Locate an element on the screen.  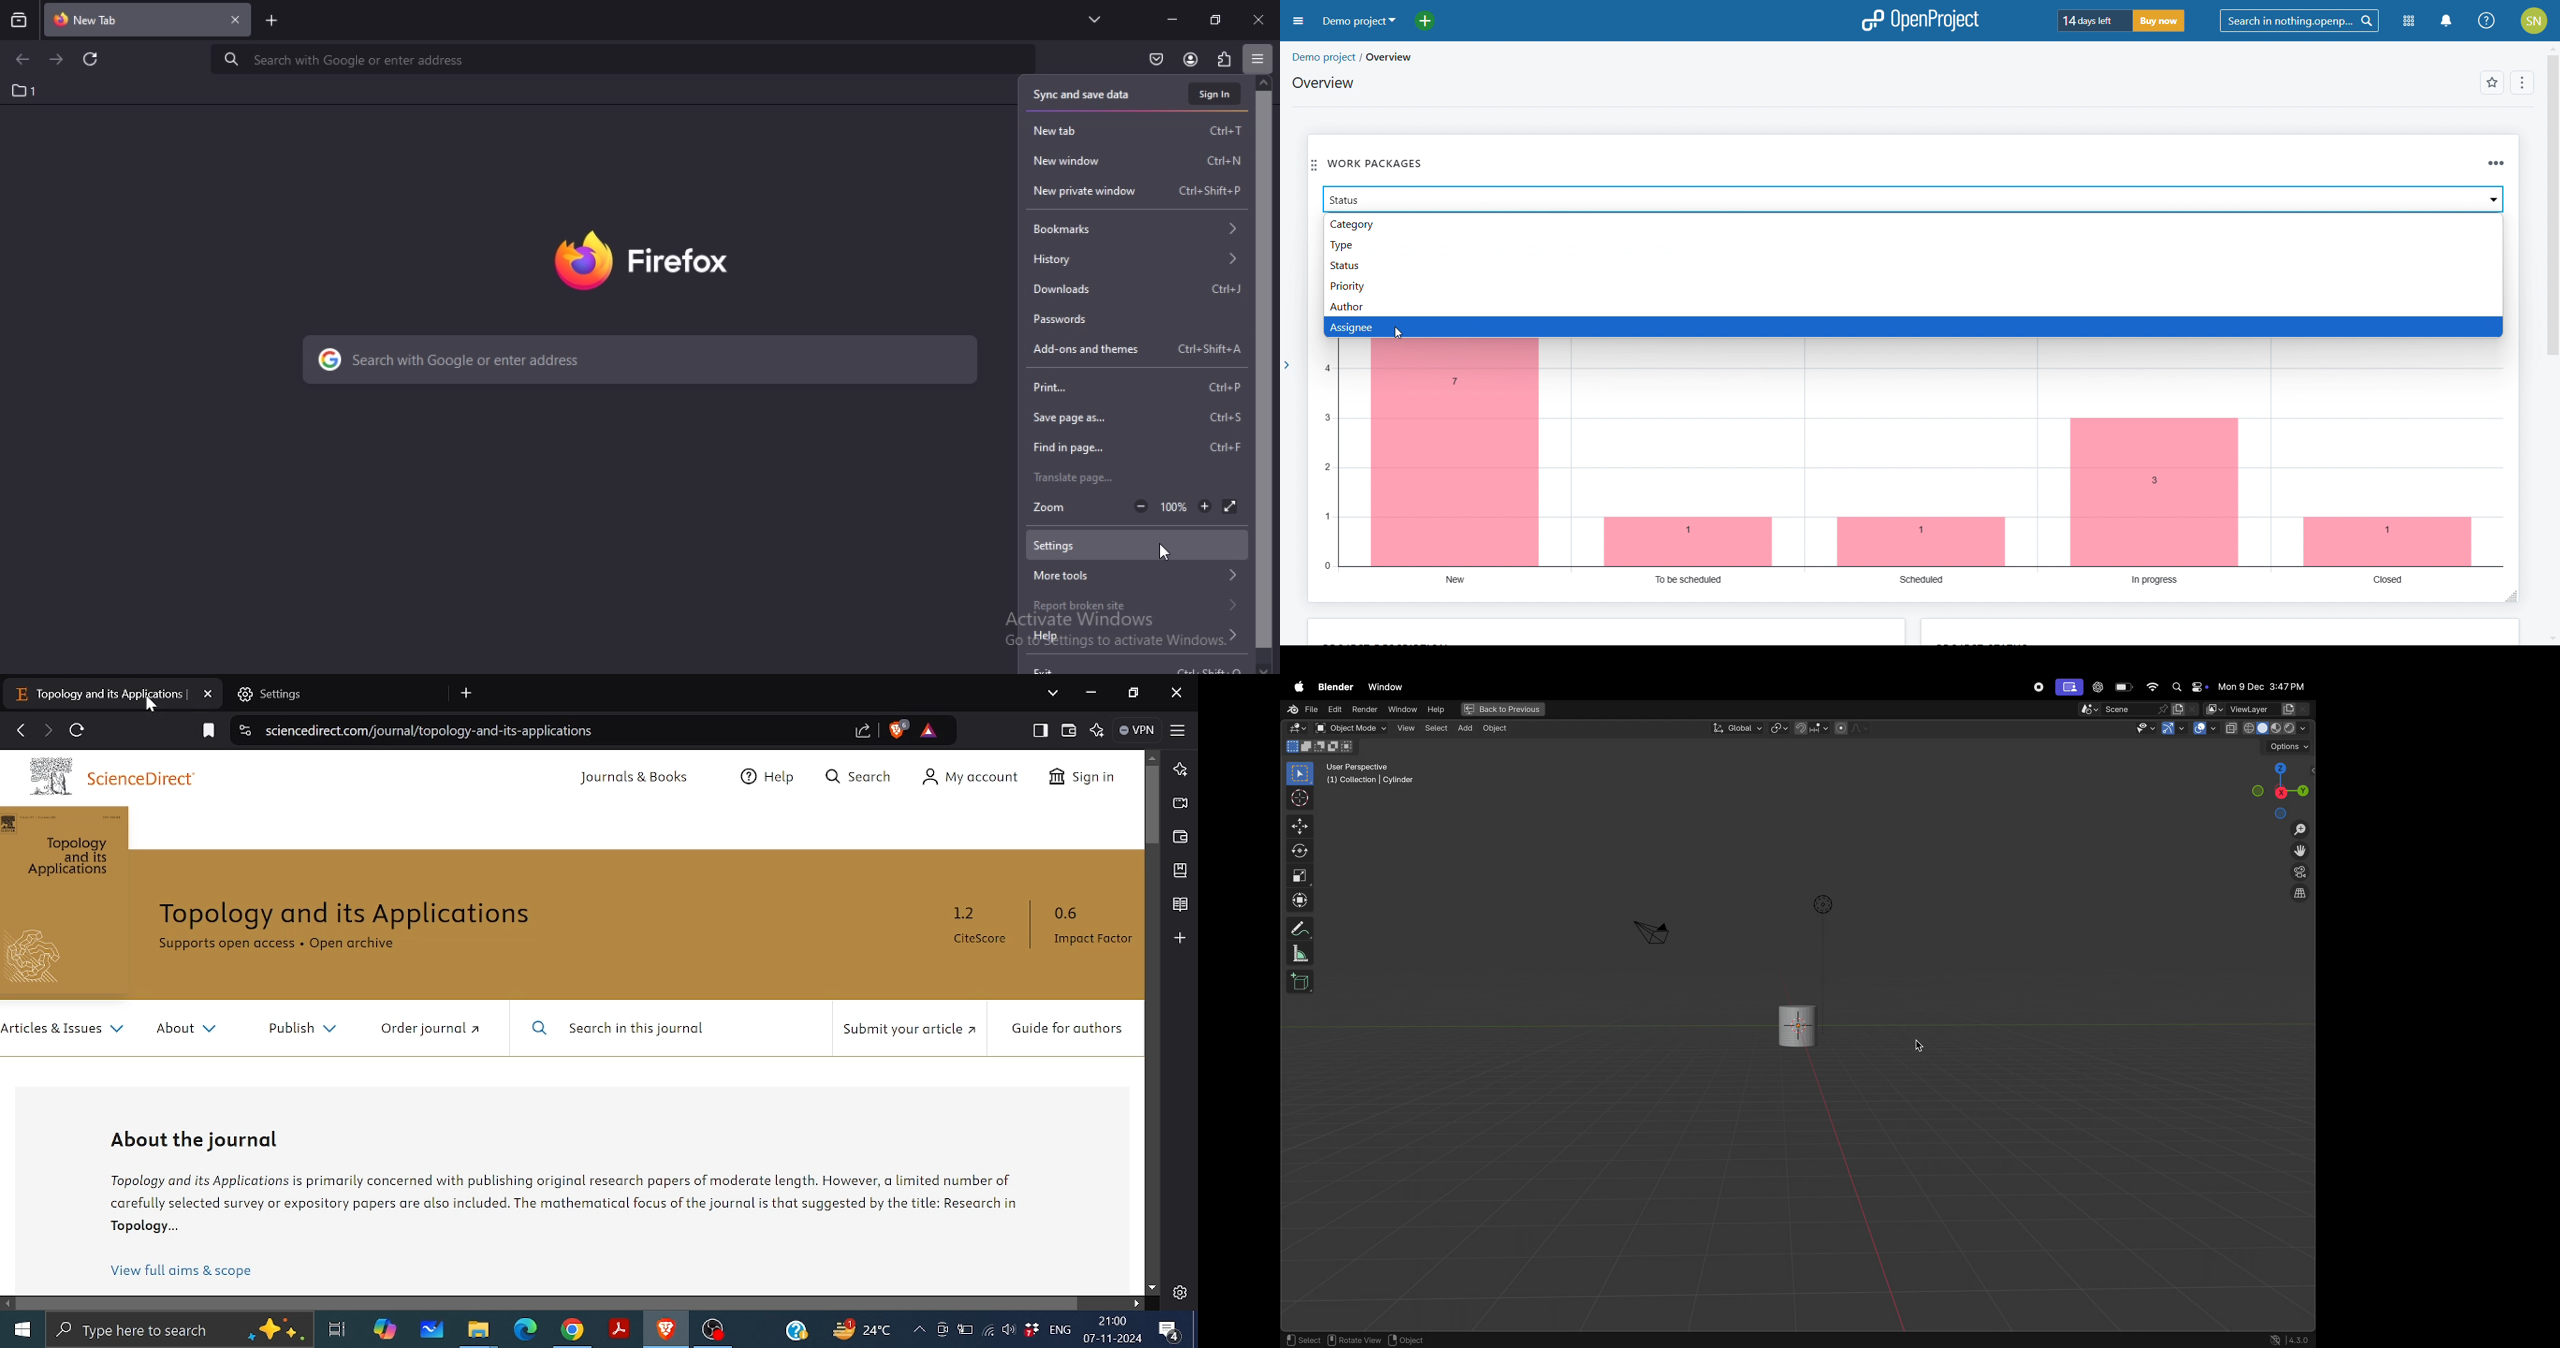
edit is located at coordinates (1335, 710).